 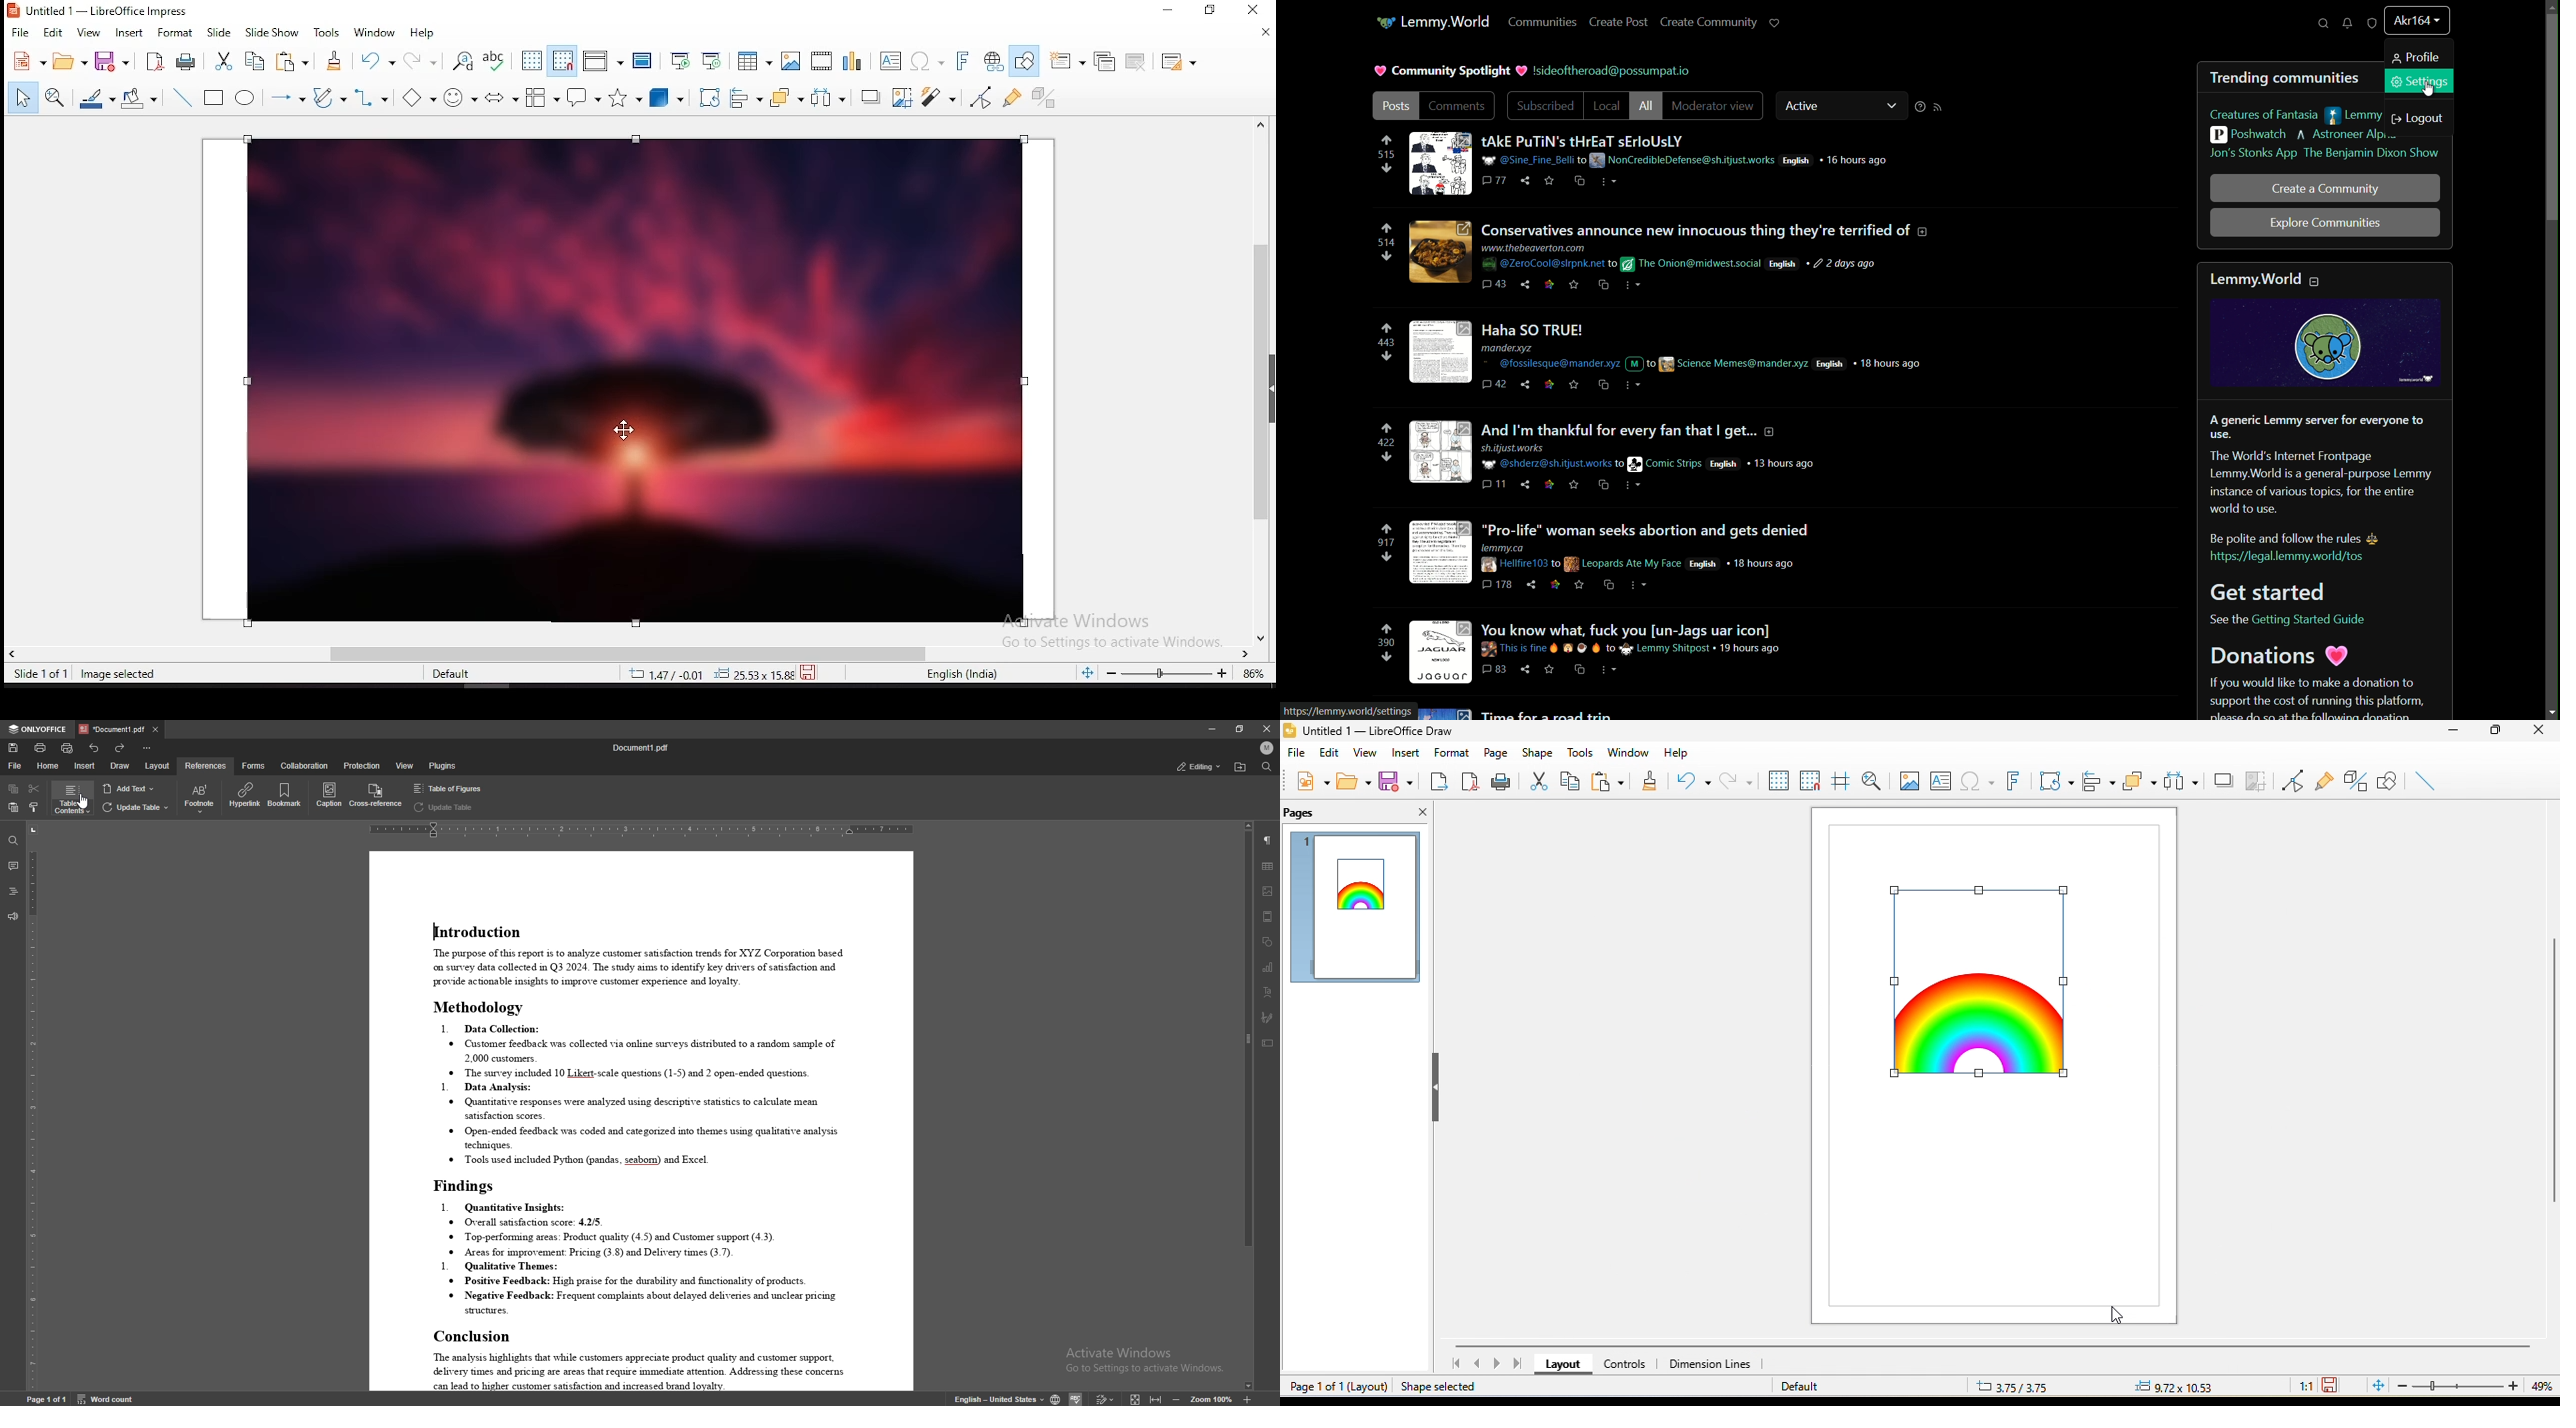 I want to click on window, so click(x=377, y=32).